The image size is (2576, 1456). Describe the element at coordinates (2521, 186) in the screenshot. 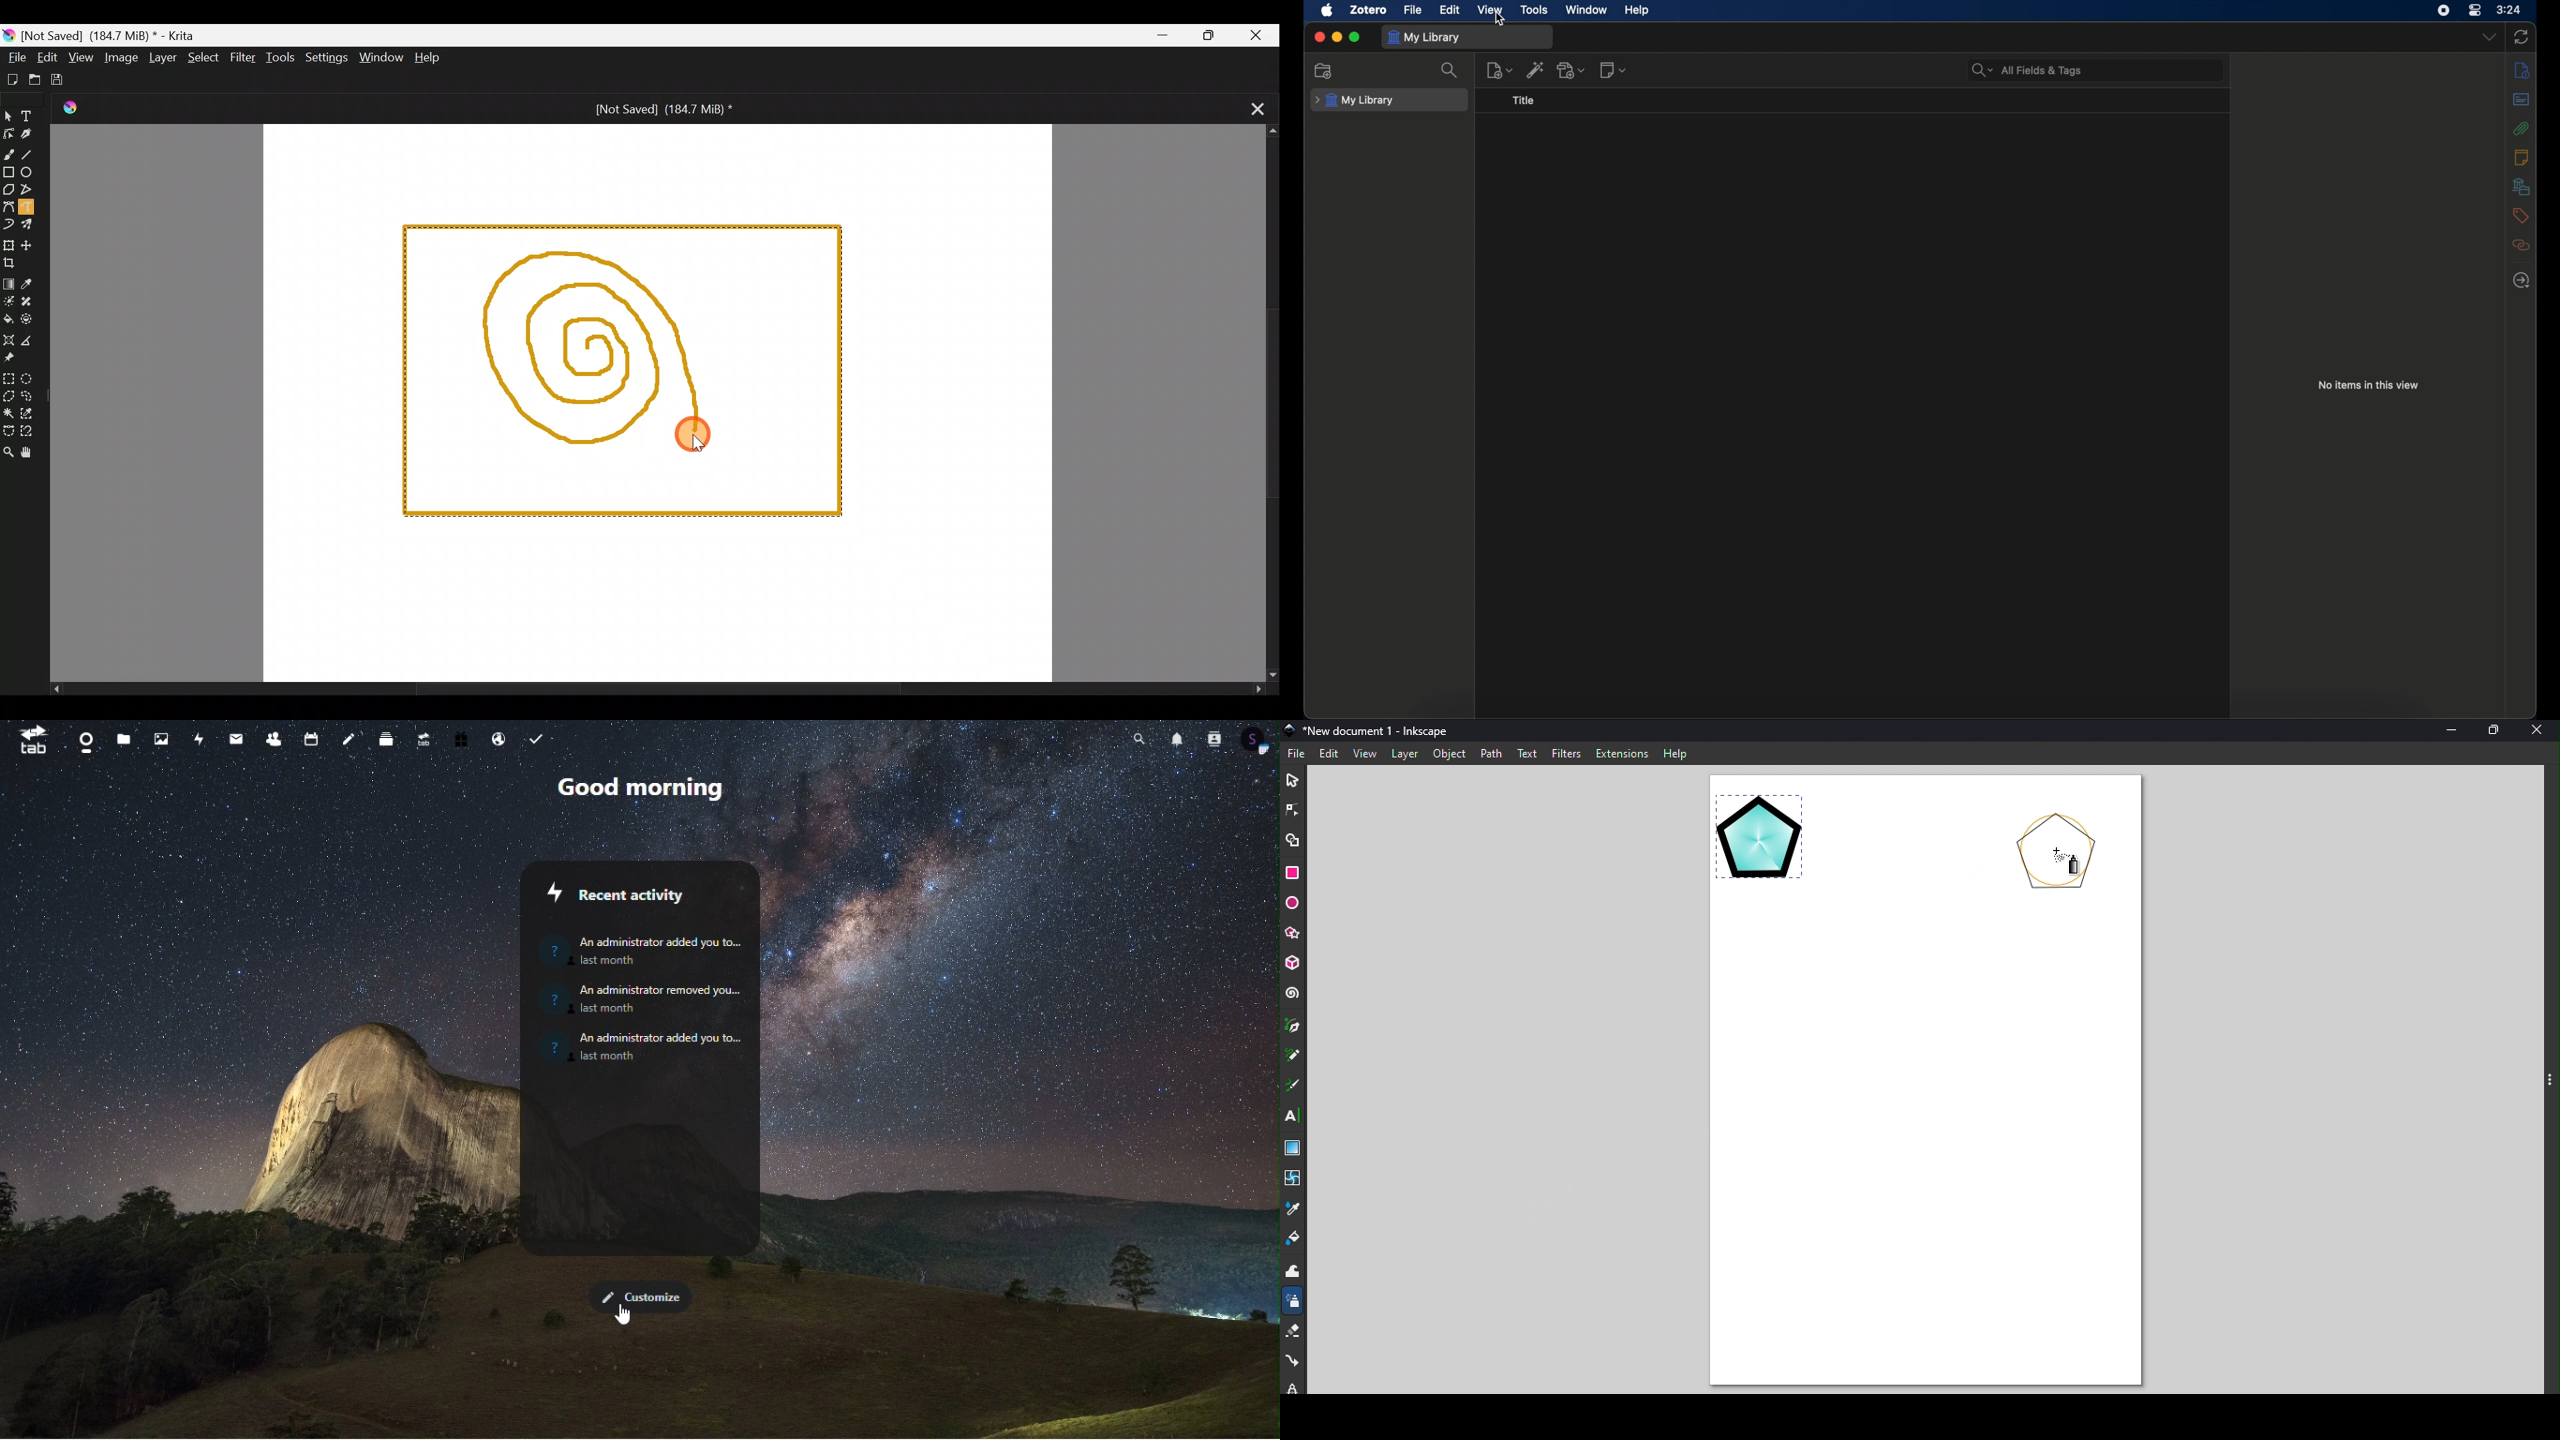

I see `libraries` at that location.